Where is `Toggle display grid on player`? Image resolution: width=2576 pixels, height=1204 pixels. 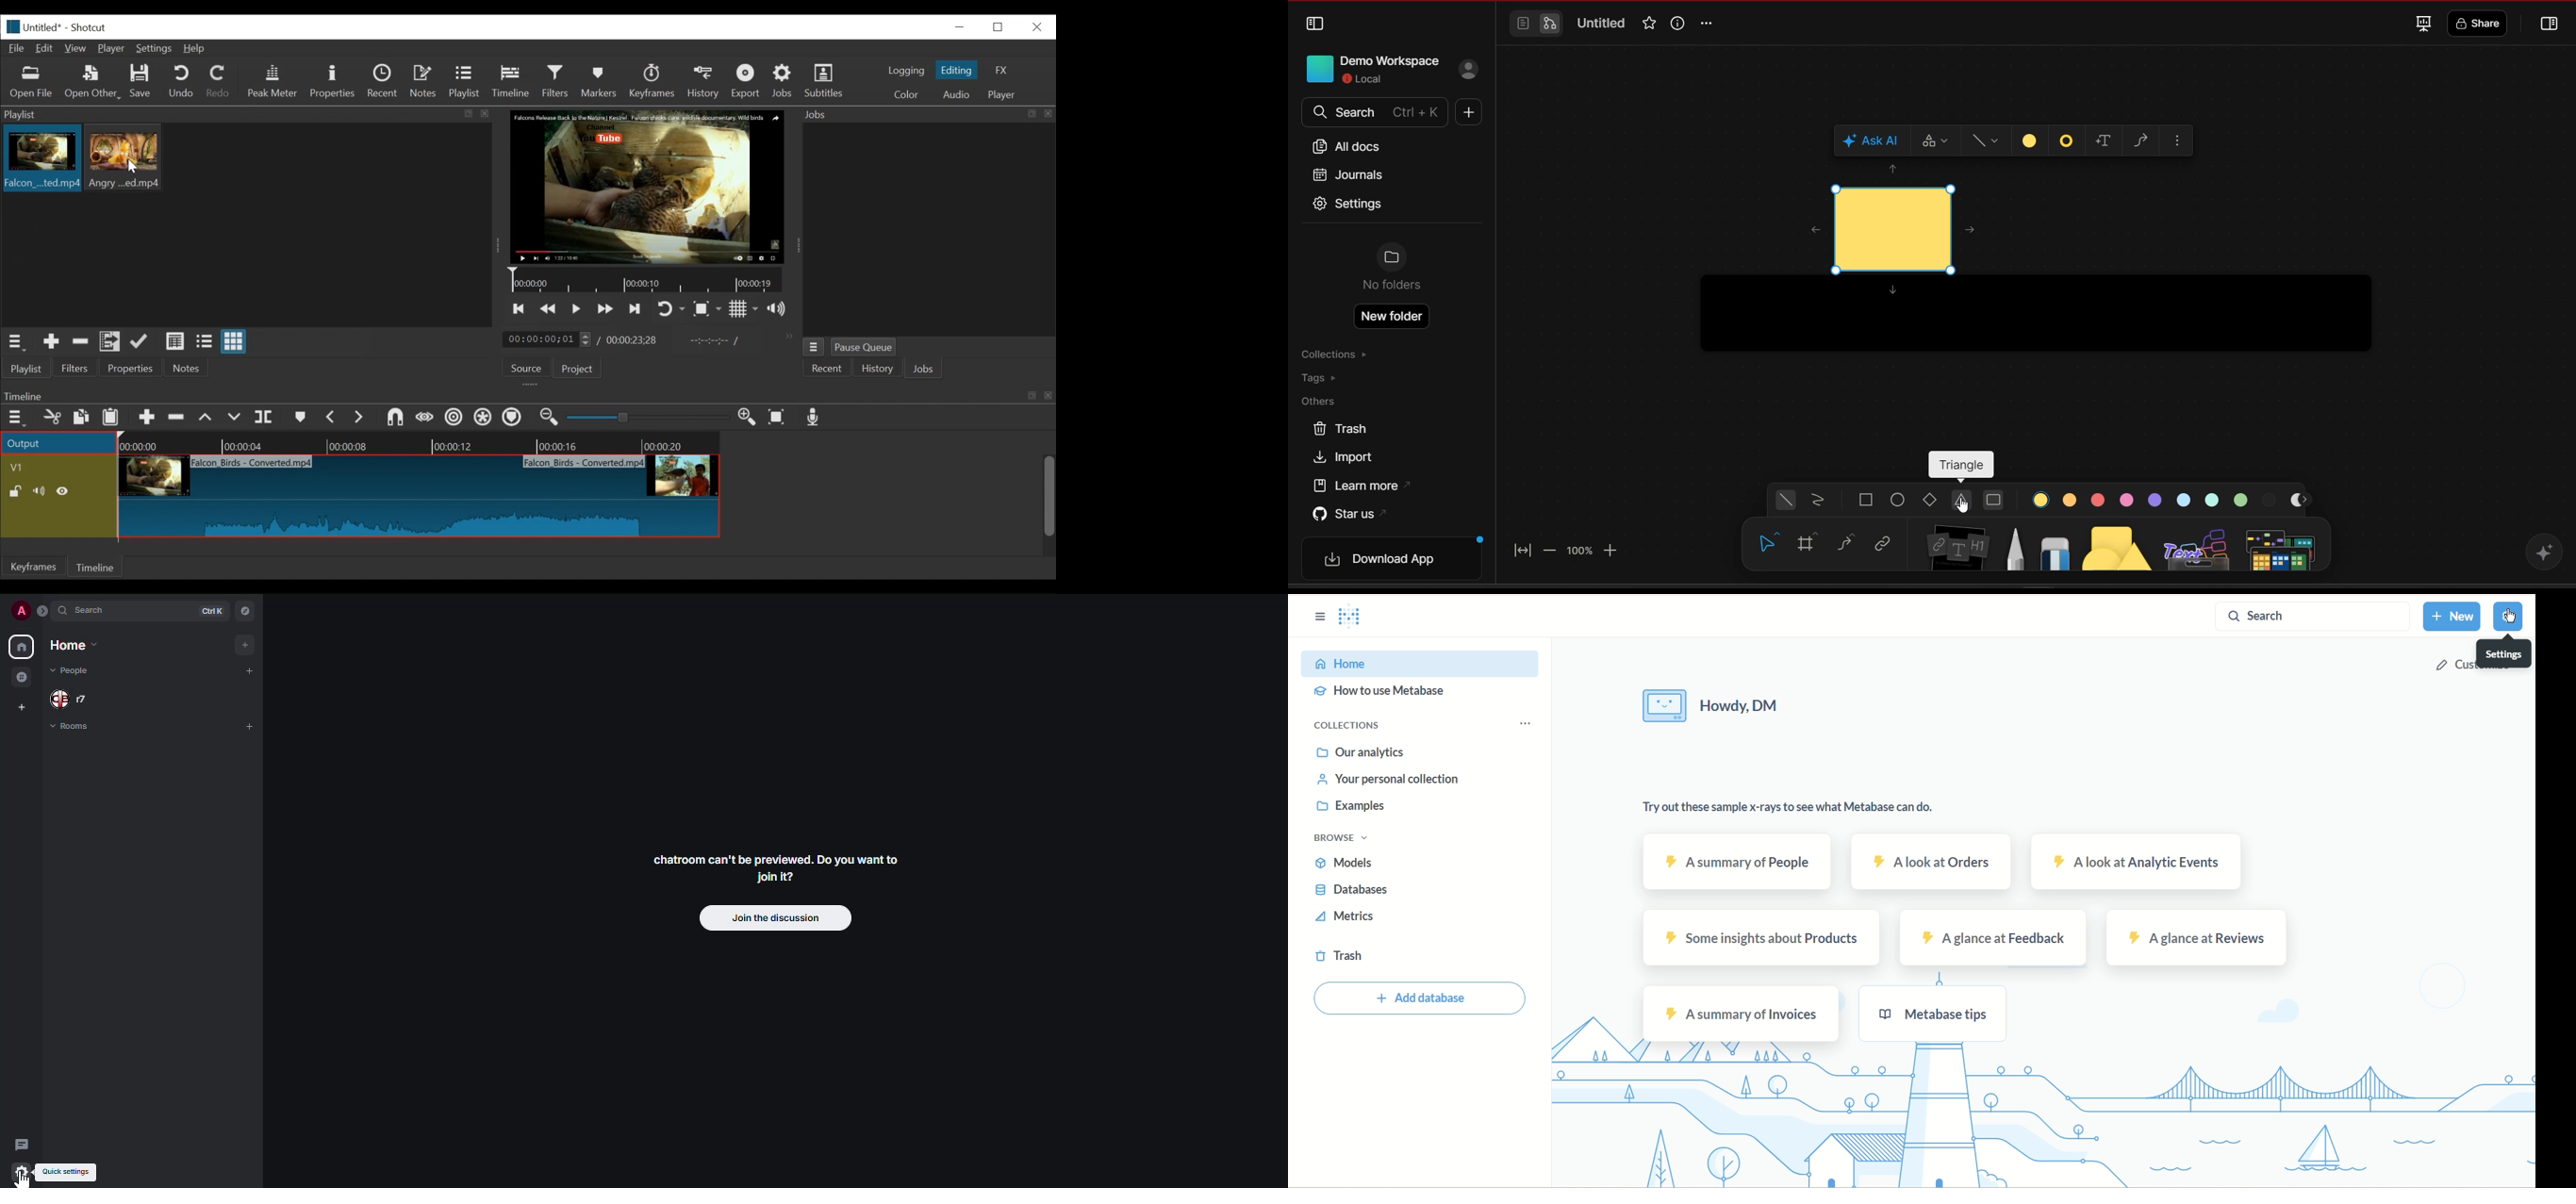 Toggle display grid on player is located at coordinates (744, 309).